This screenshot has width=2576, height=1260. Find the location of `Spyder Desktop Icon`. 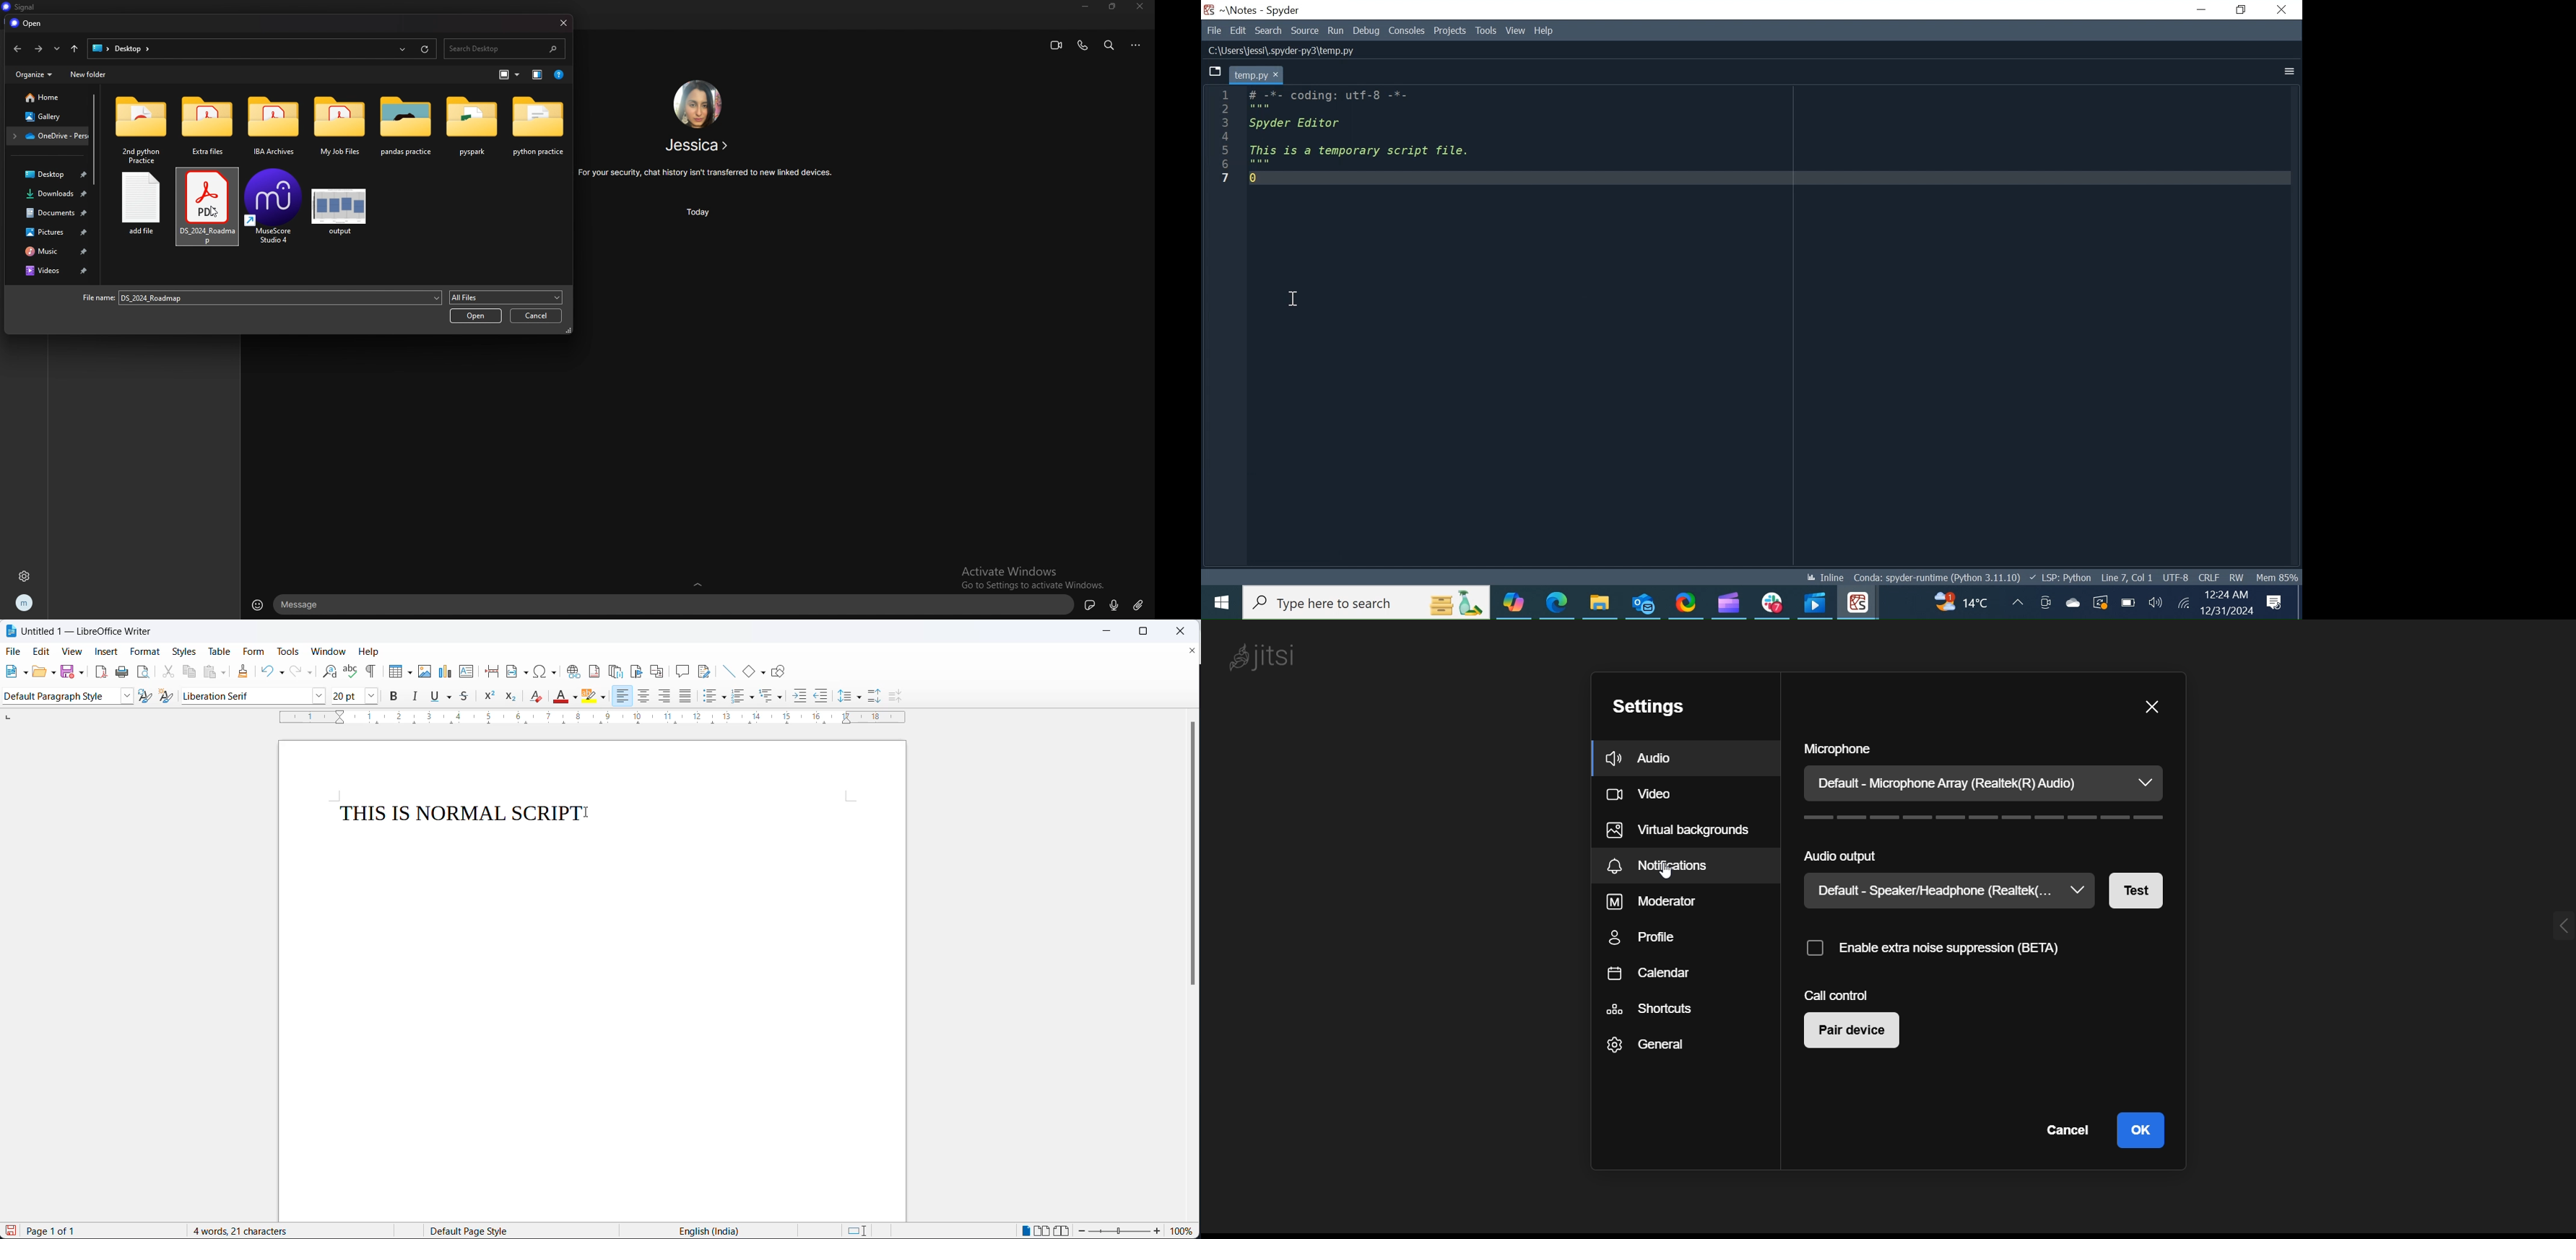

Spyder Desktop Icon is located at coordinates (1858, 601).